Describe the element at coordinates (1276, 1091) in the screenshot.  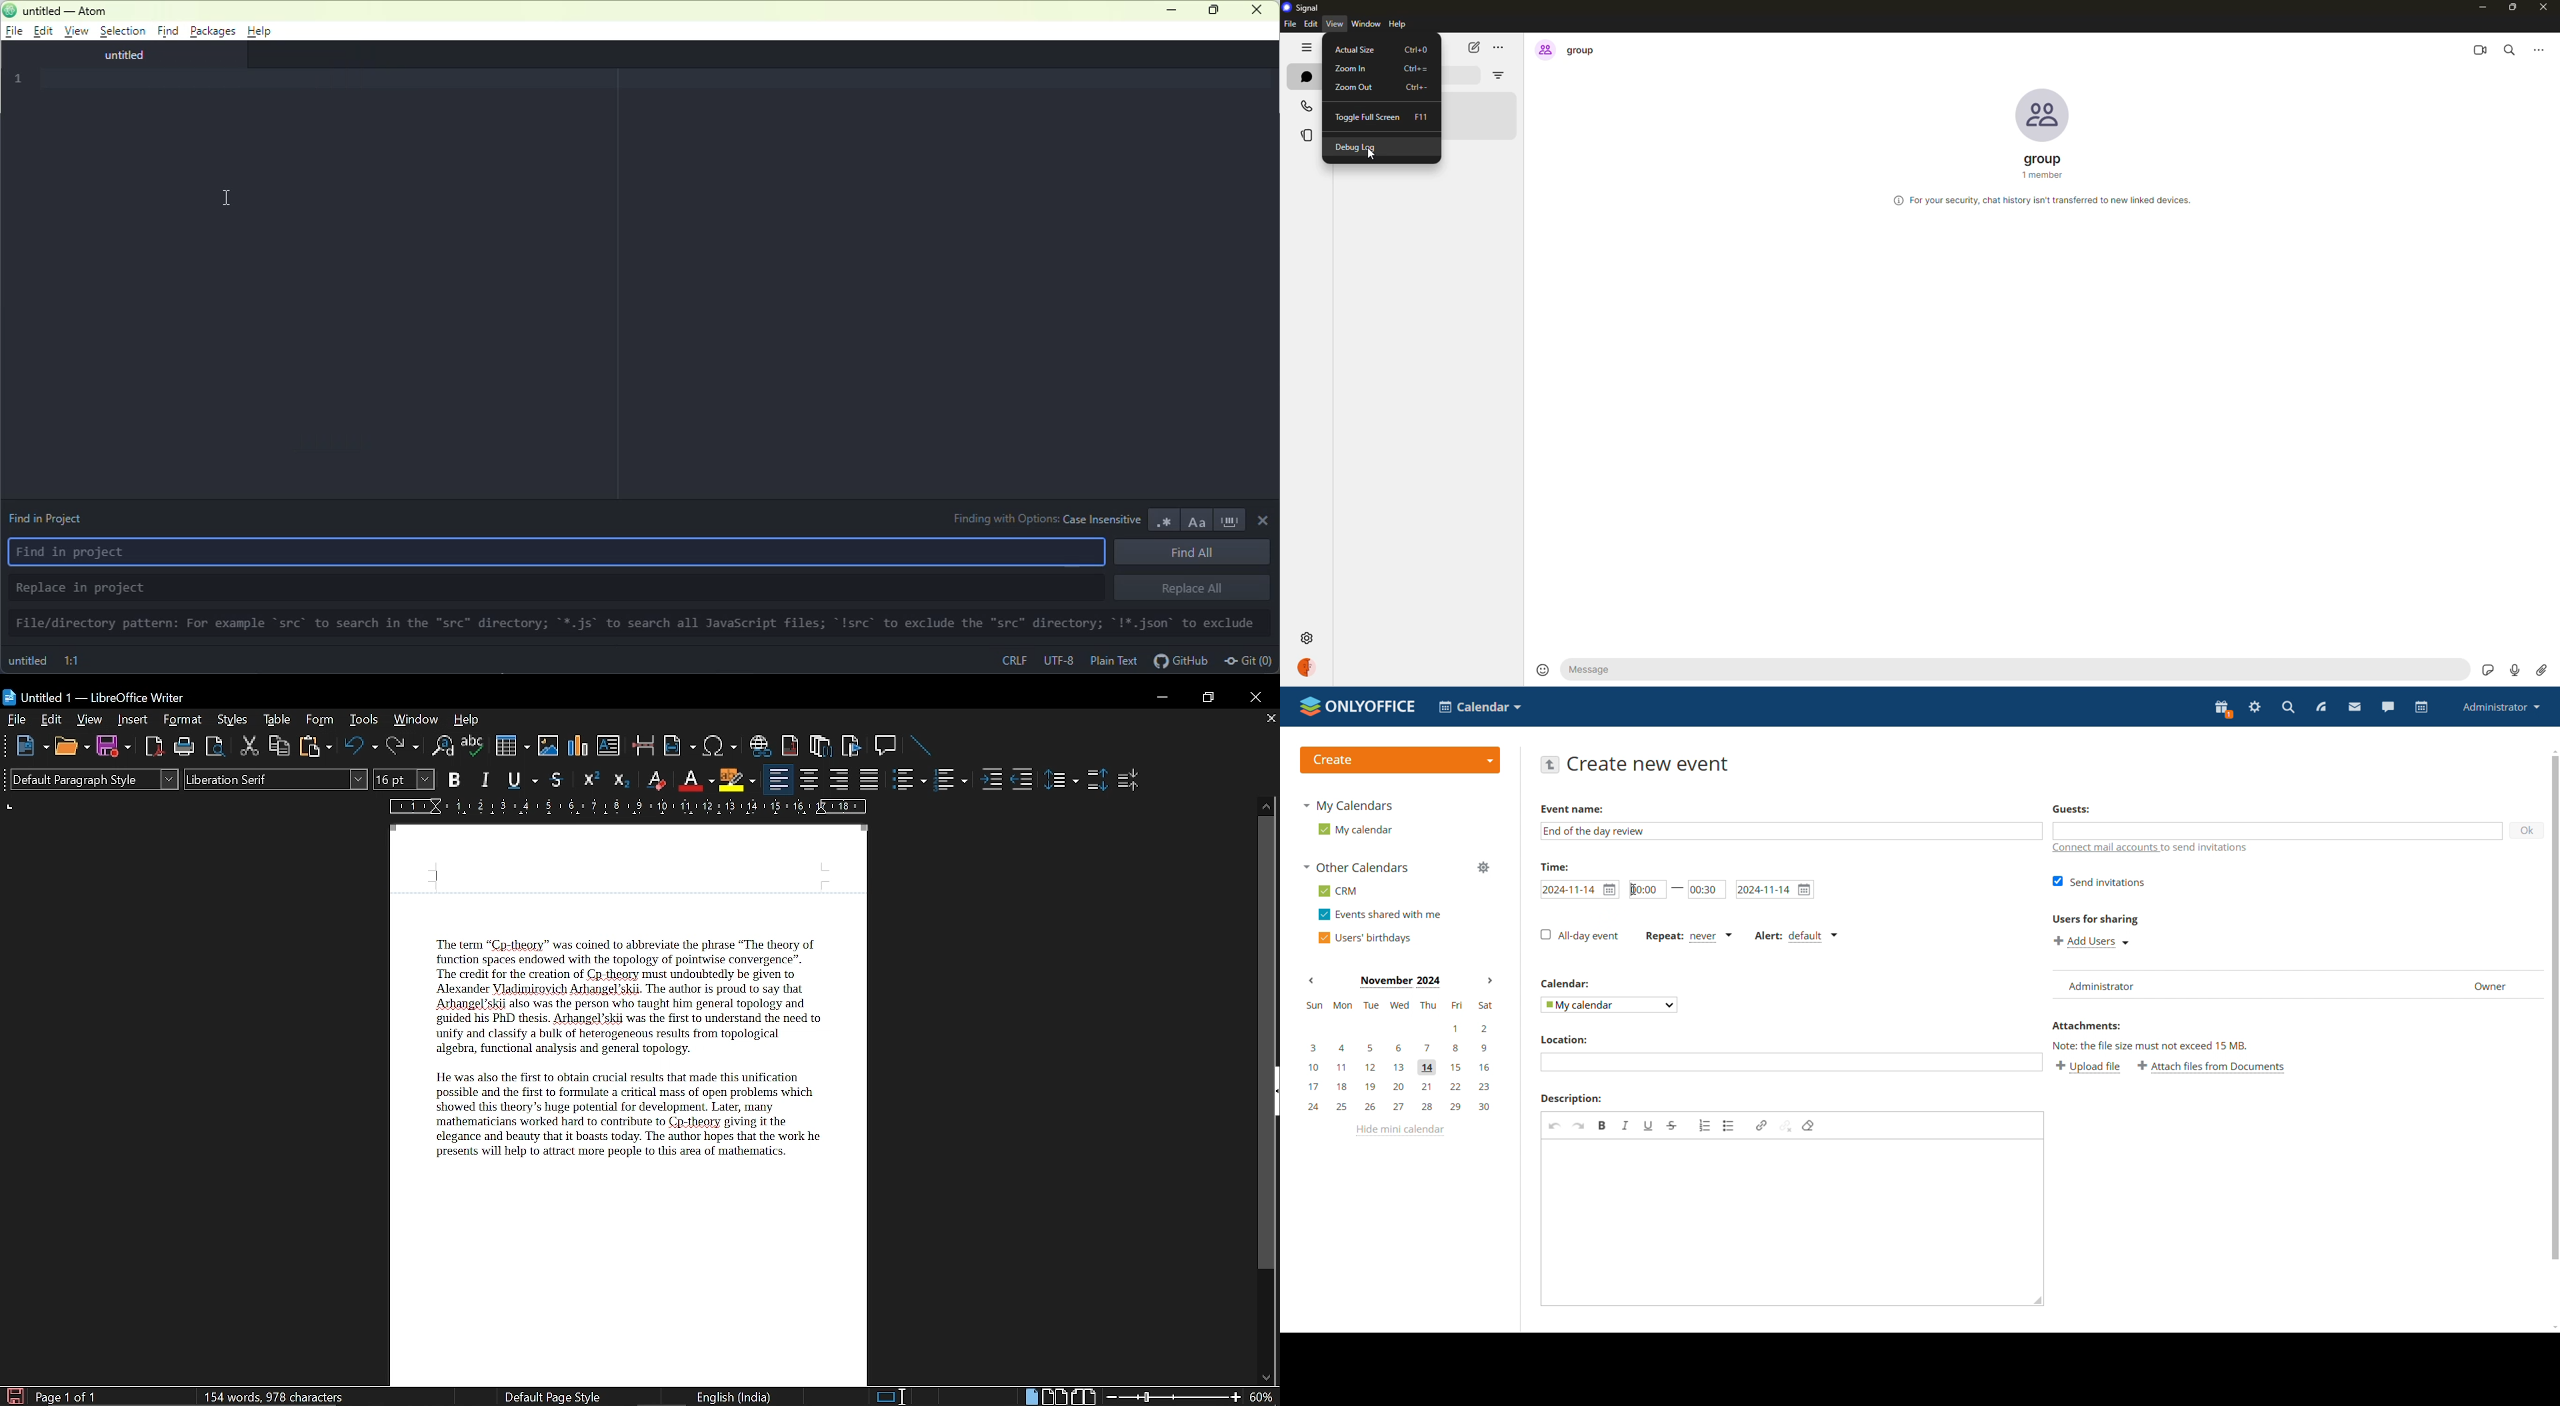
I see `sidebar menu` at that location.